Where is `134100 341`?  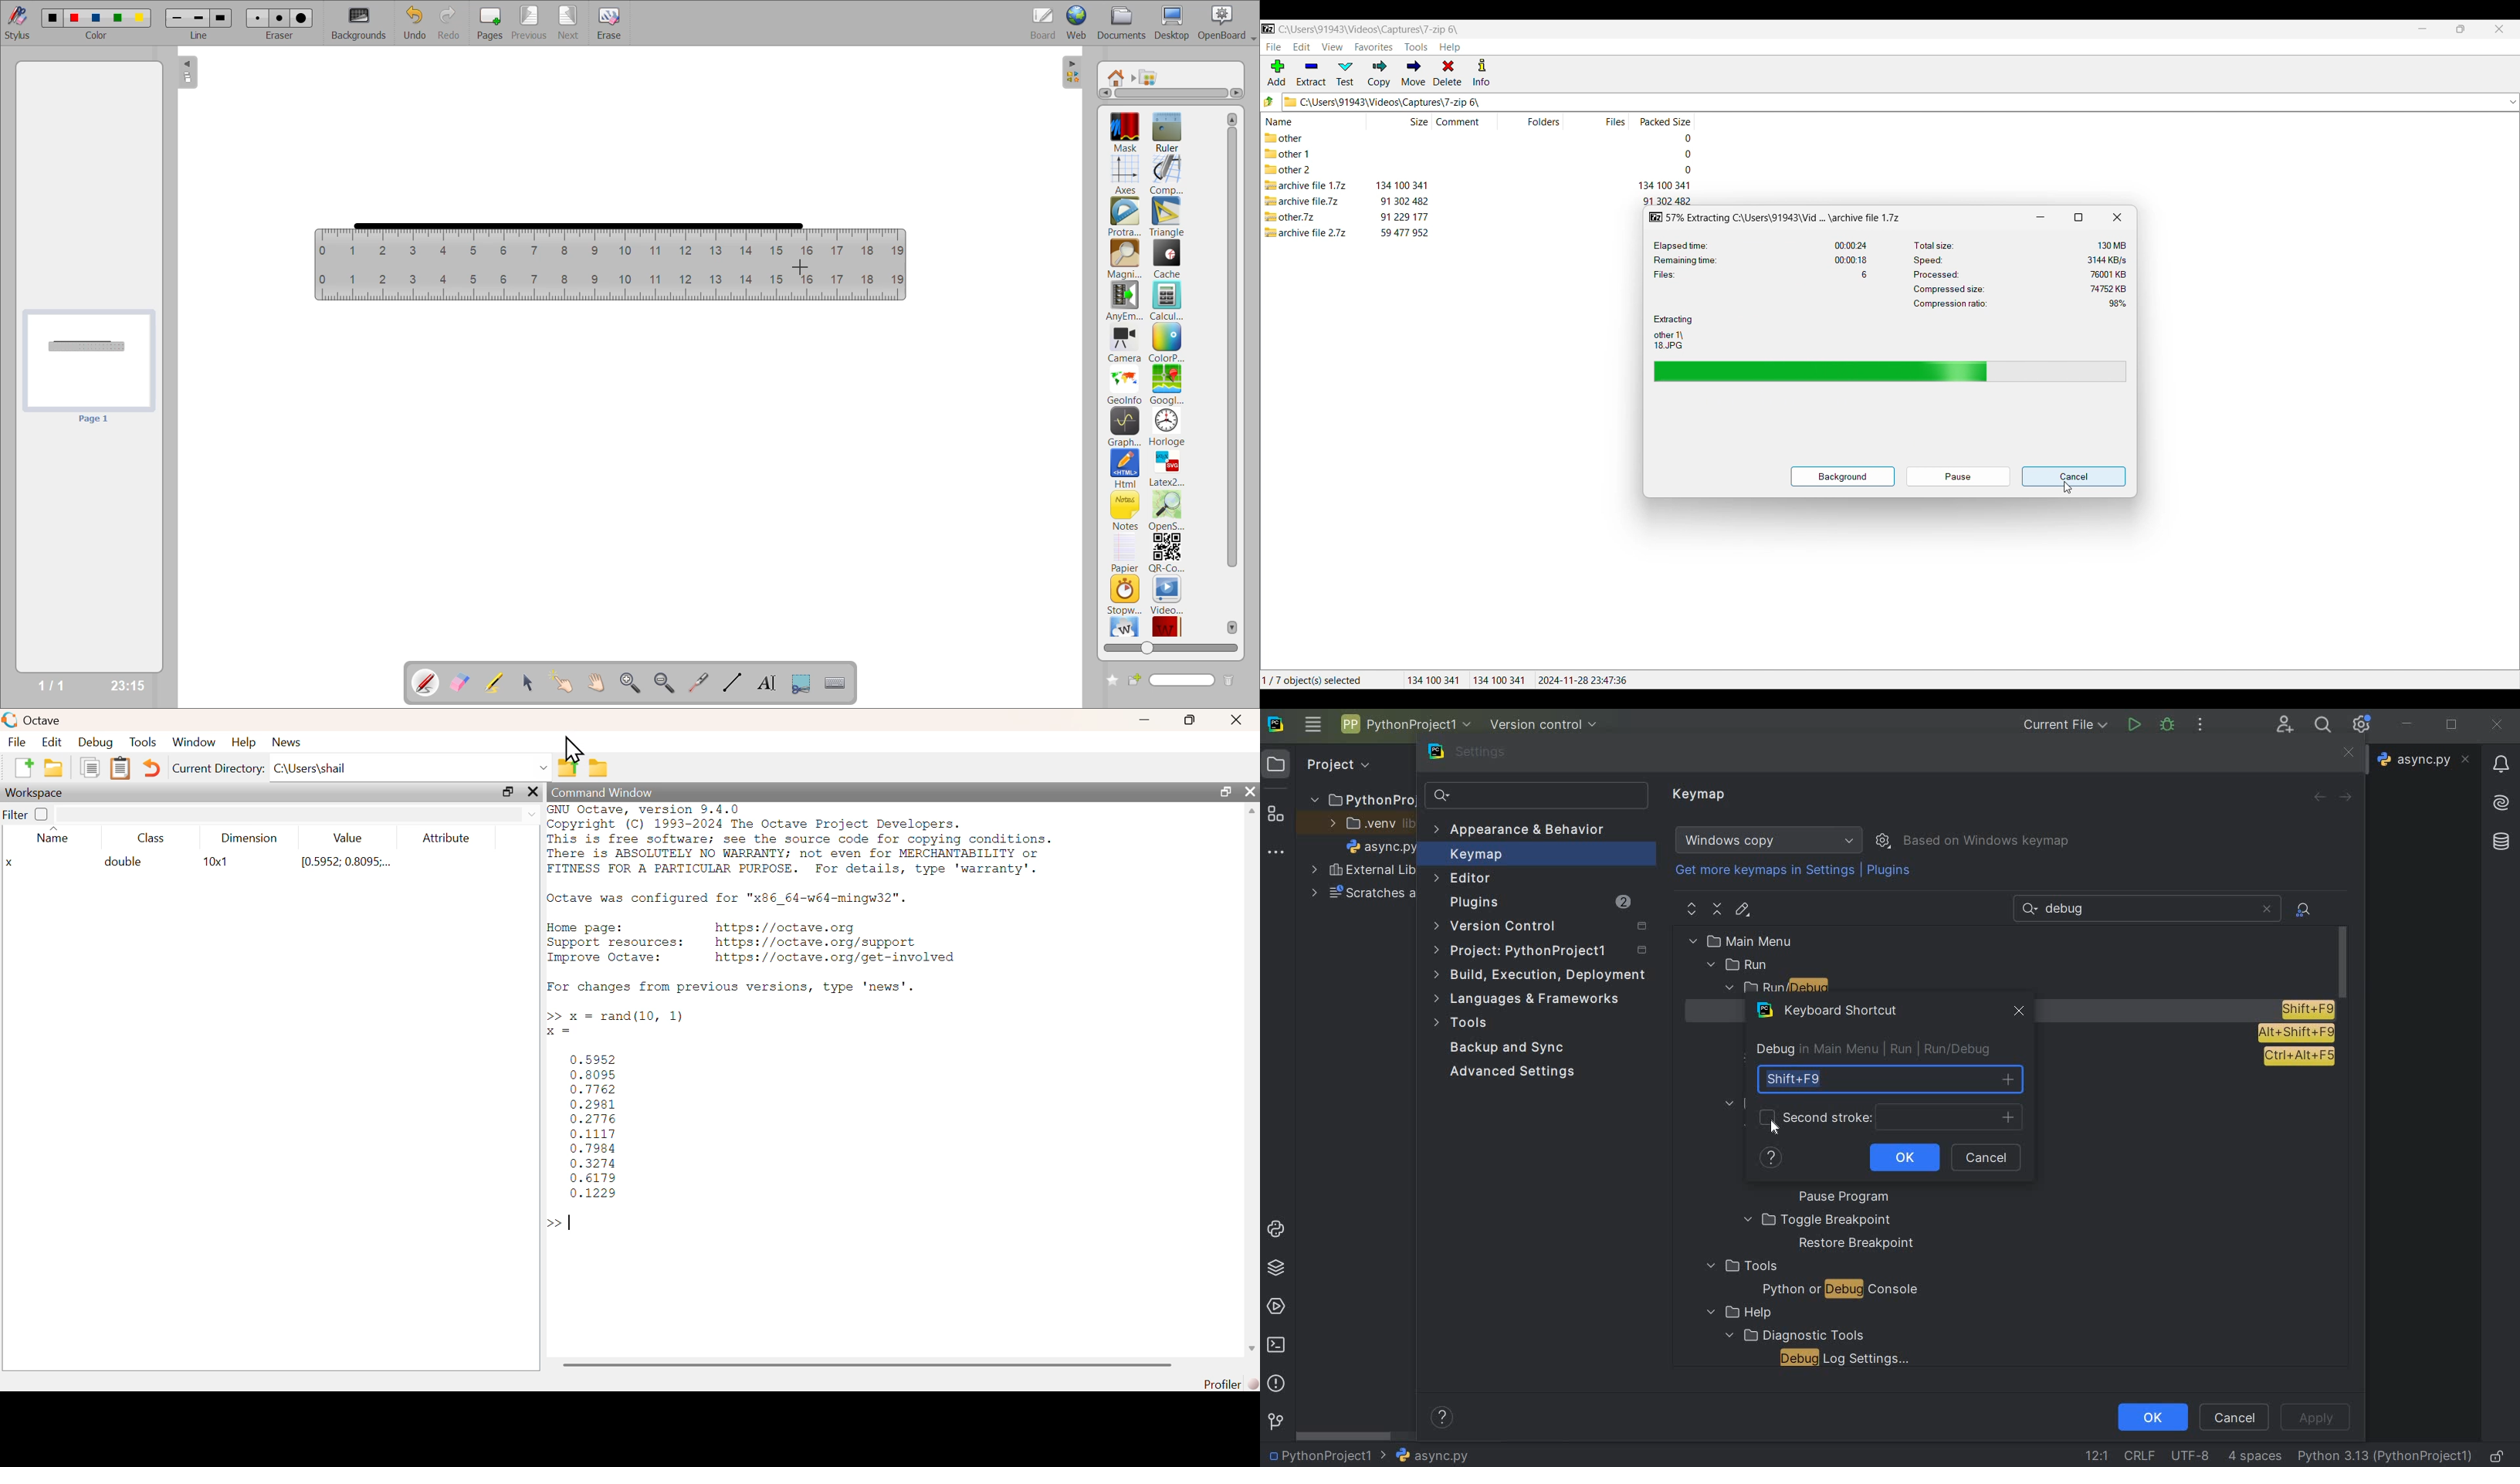
134100 341 is located at coordinates (1499, 681).